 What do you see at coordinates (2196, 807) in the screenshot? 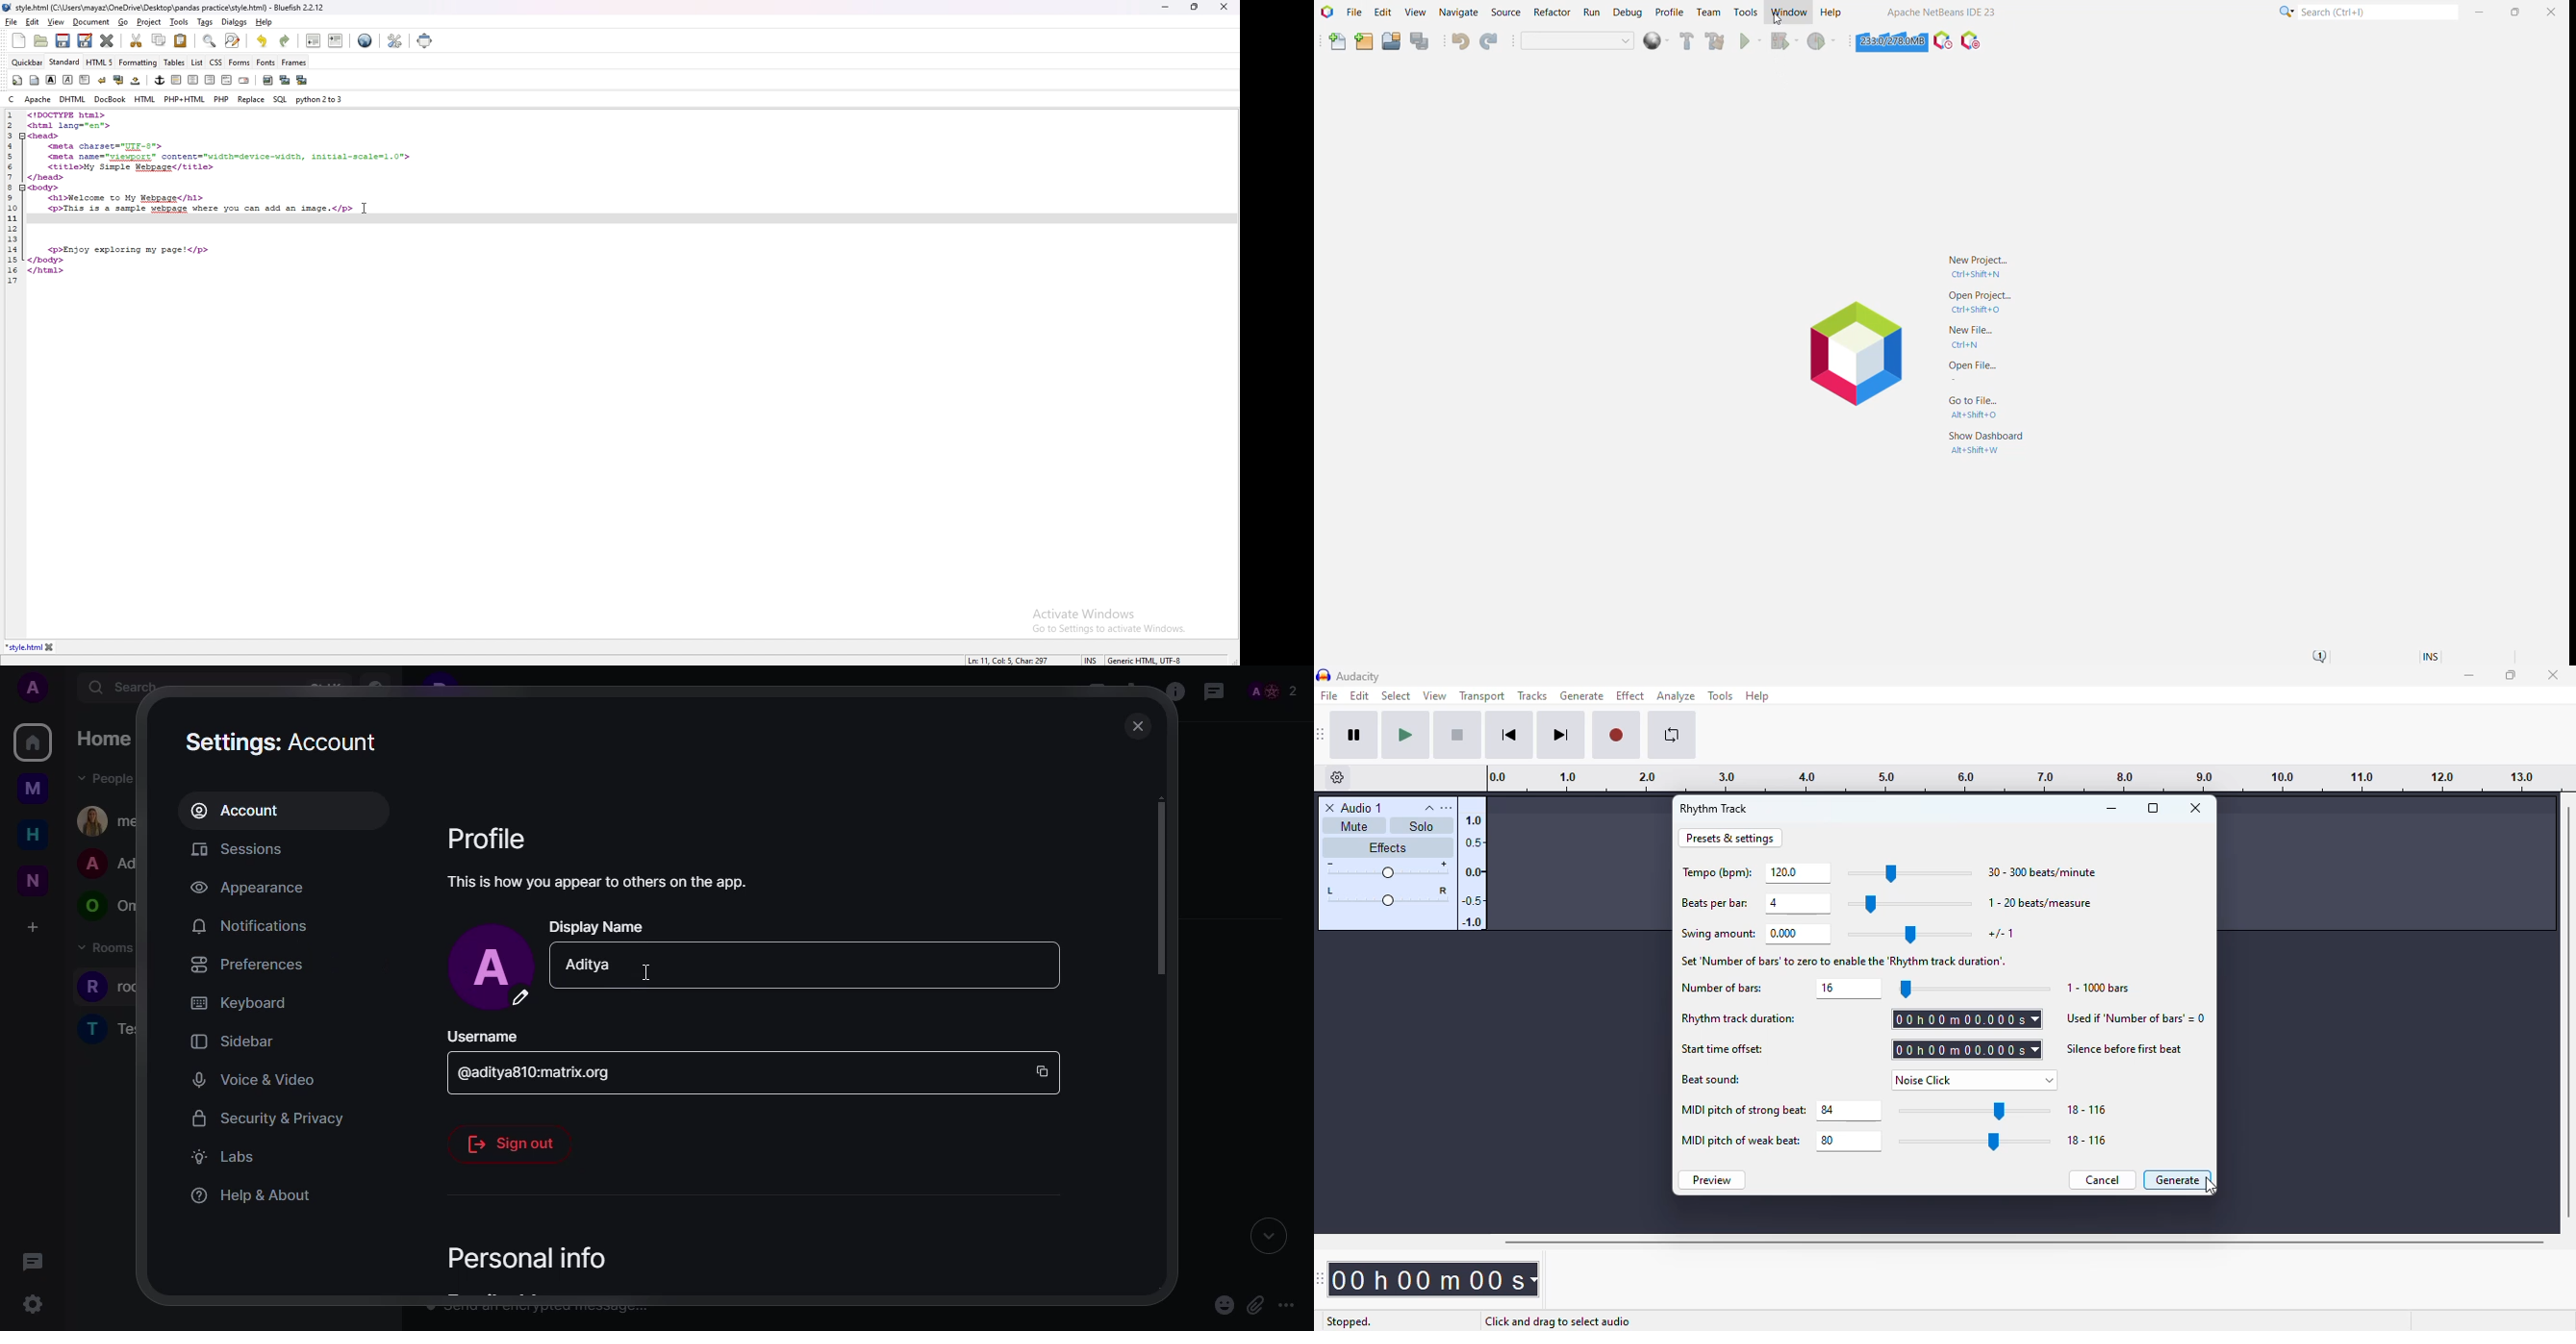
I see `close` at bounding box center [2196, 807].